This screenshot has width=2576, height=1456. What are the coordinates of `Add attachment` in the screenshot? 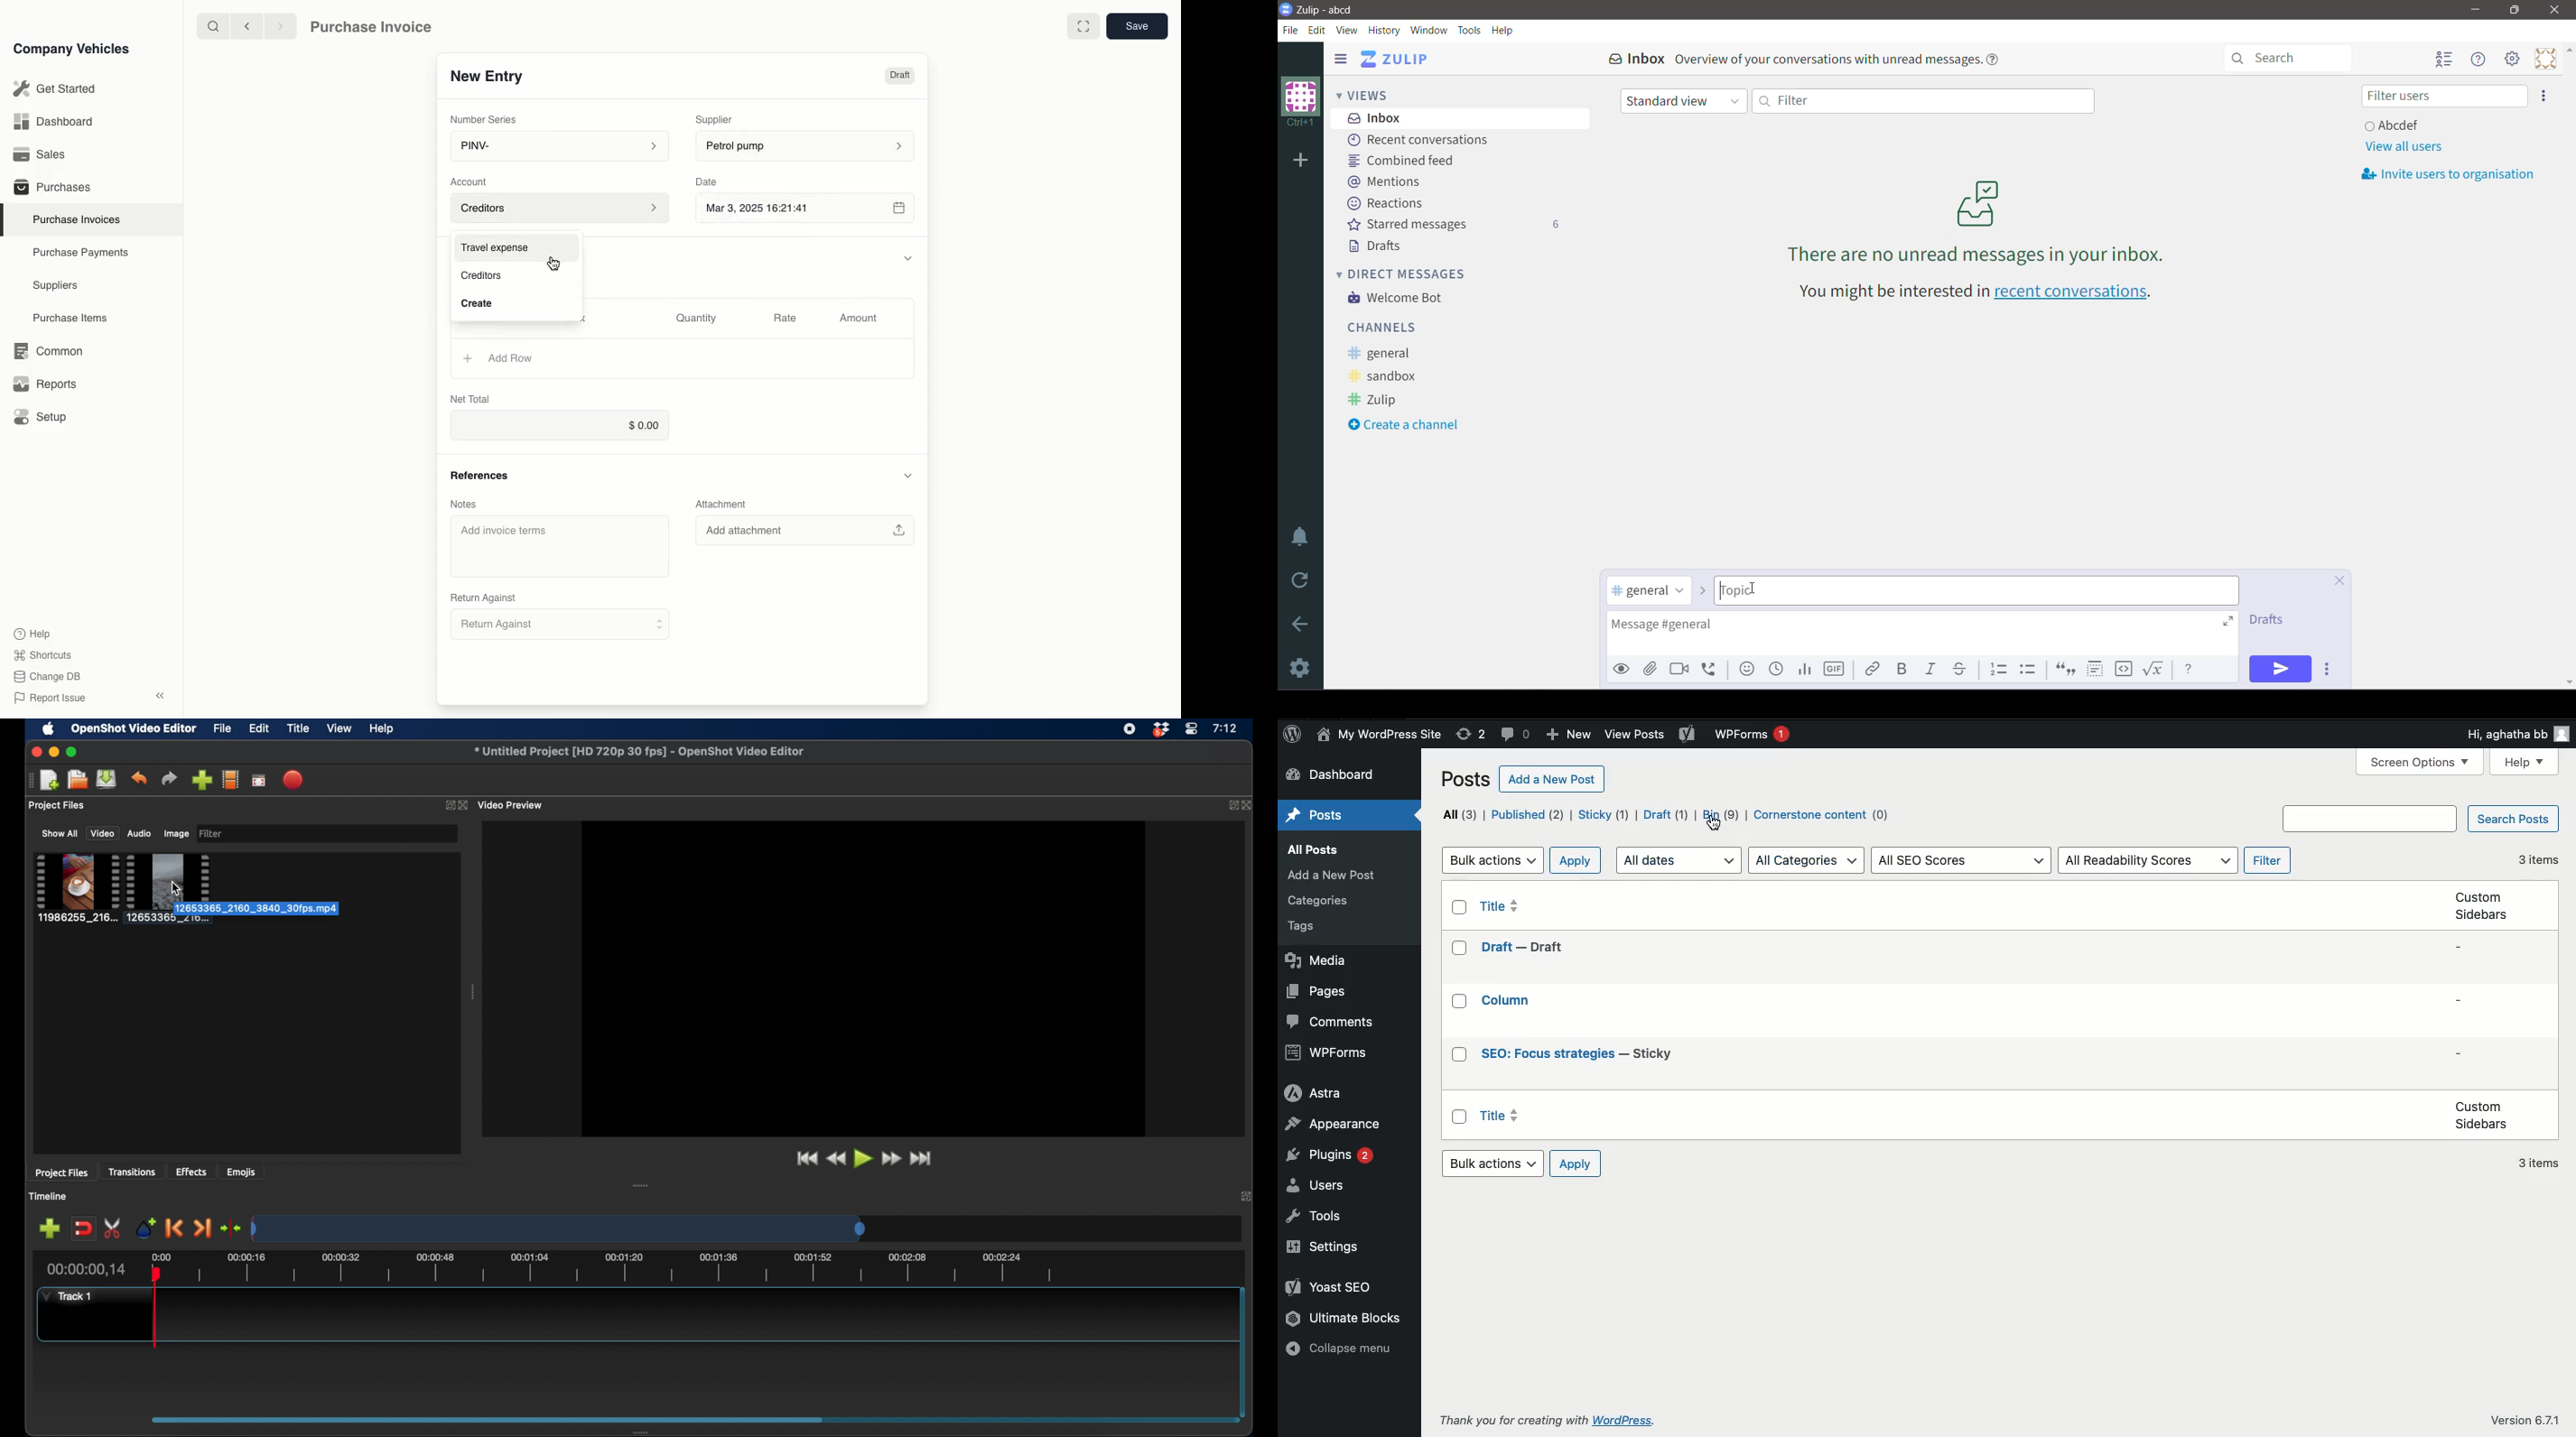 It's located at (803, 529).